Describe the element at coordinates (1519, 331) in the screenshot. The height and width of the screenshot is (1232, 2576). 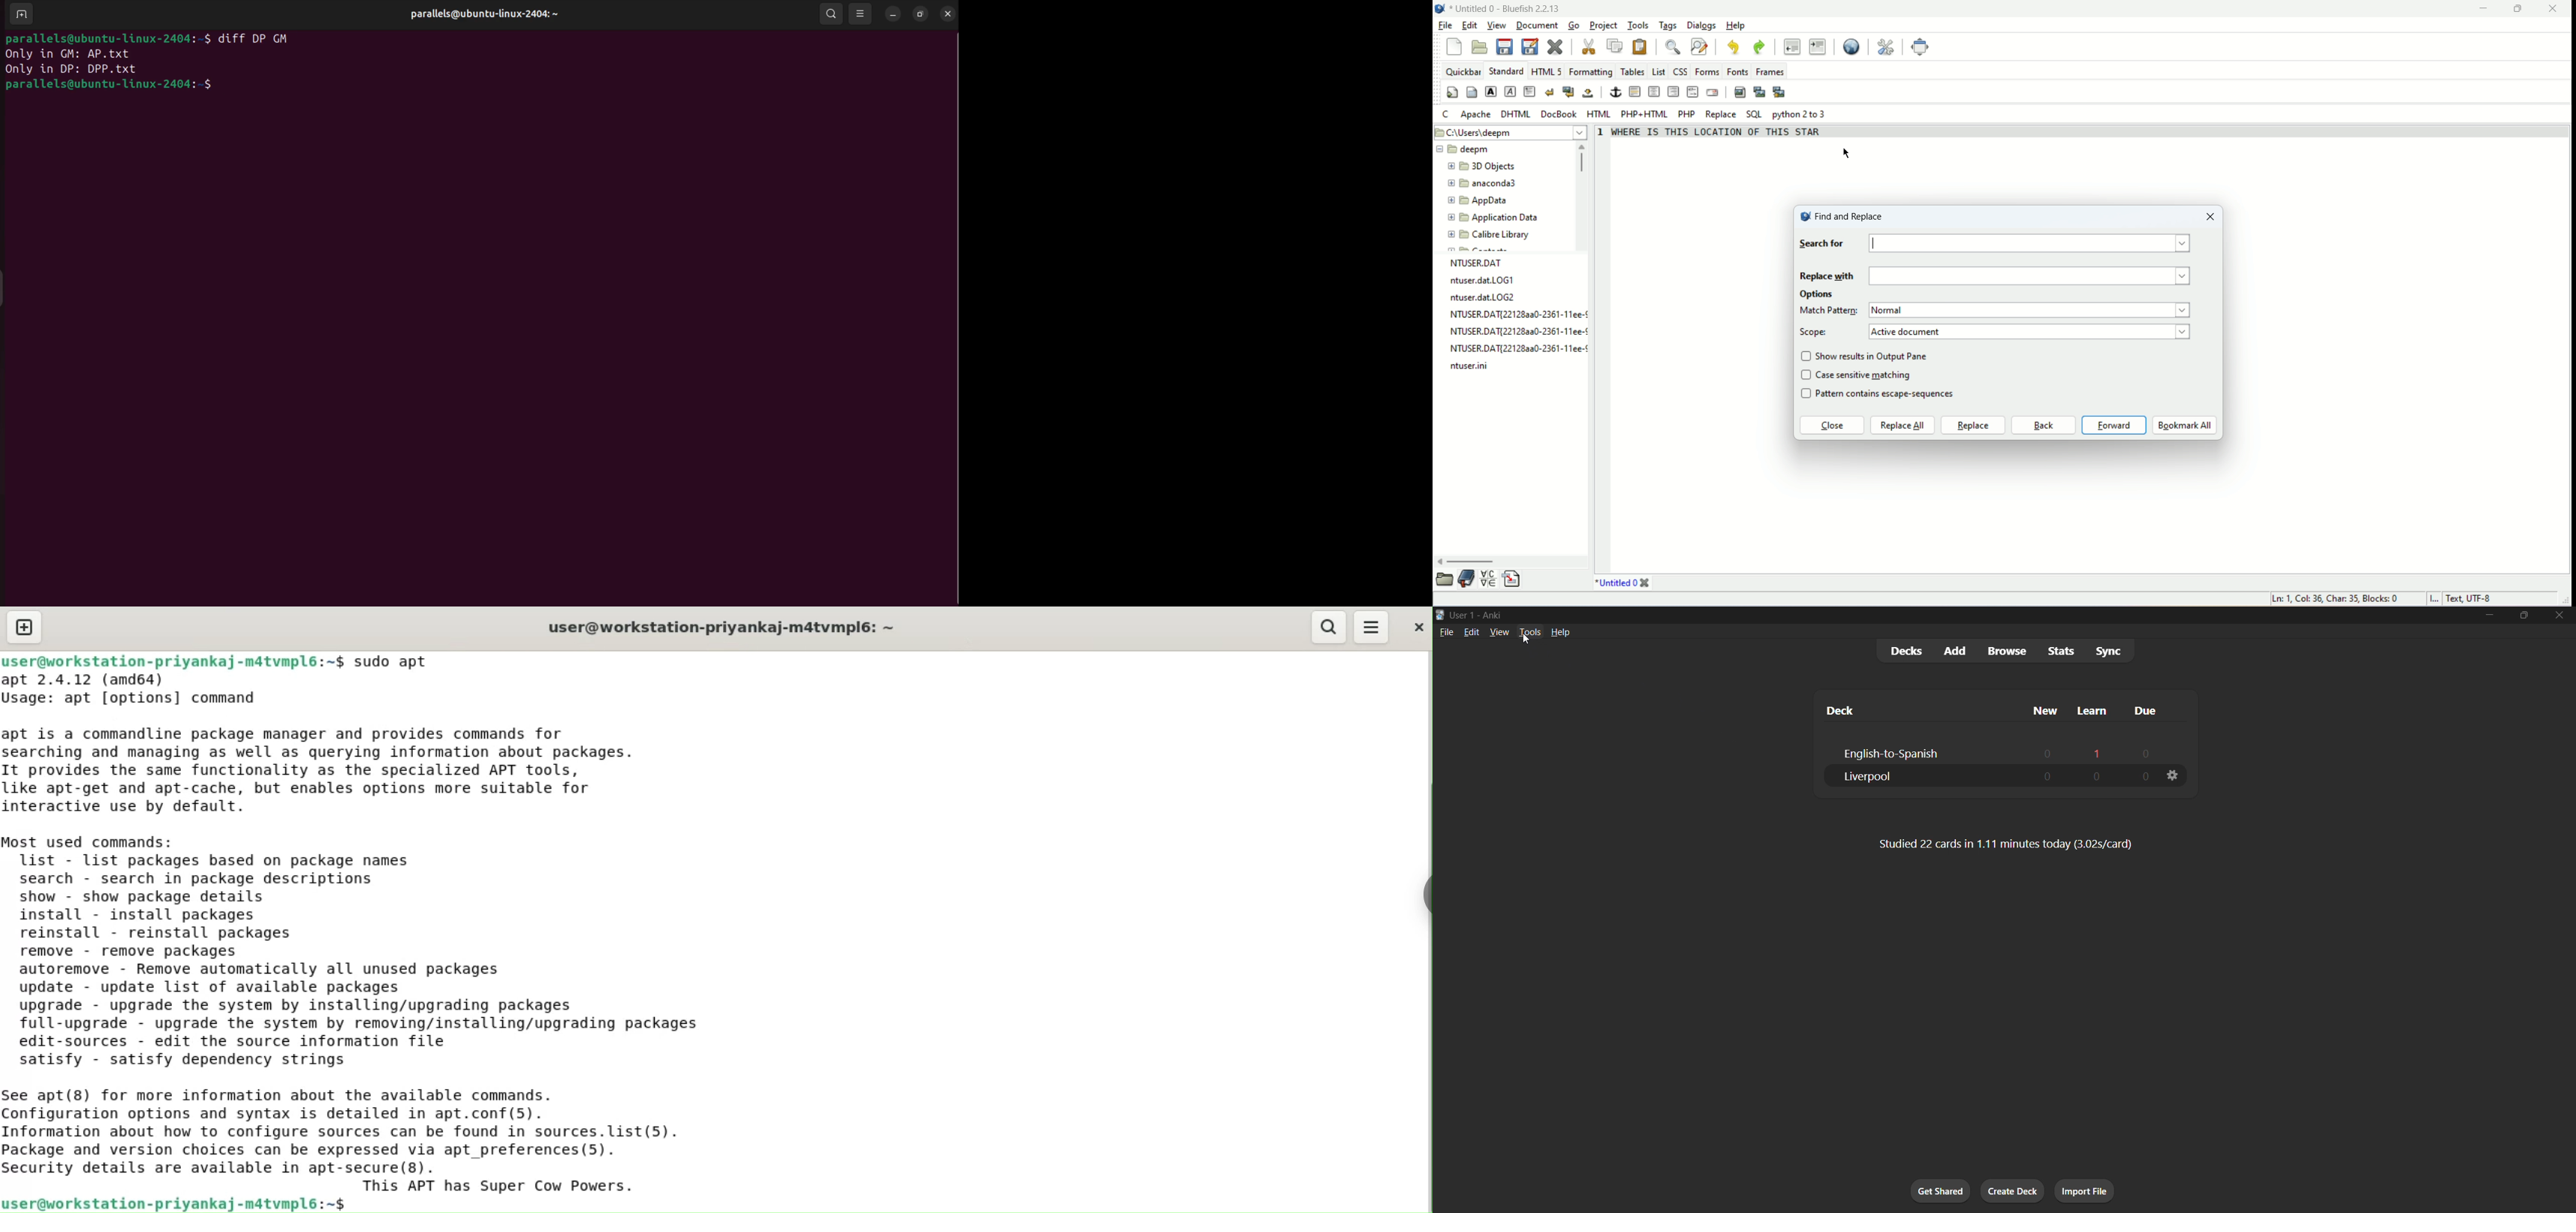
I see `file name` at that location.